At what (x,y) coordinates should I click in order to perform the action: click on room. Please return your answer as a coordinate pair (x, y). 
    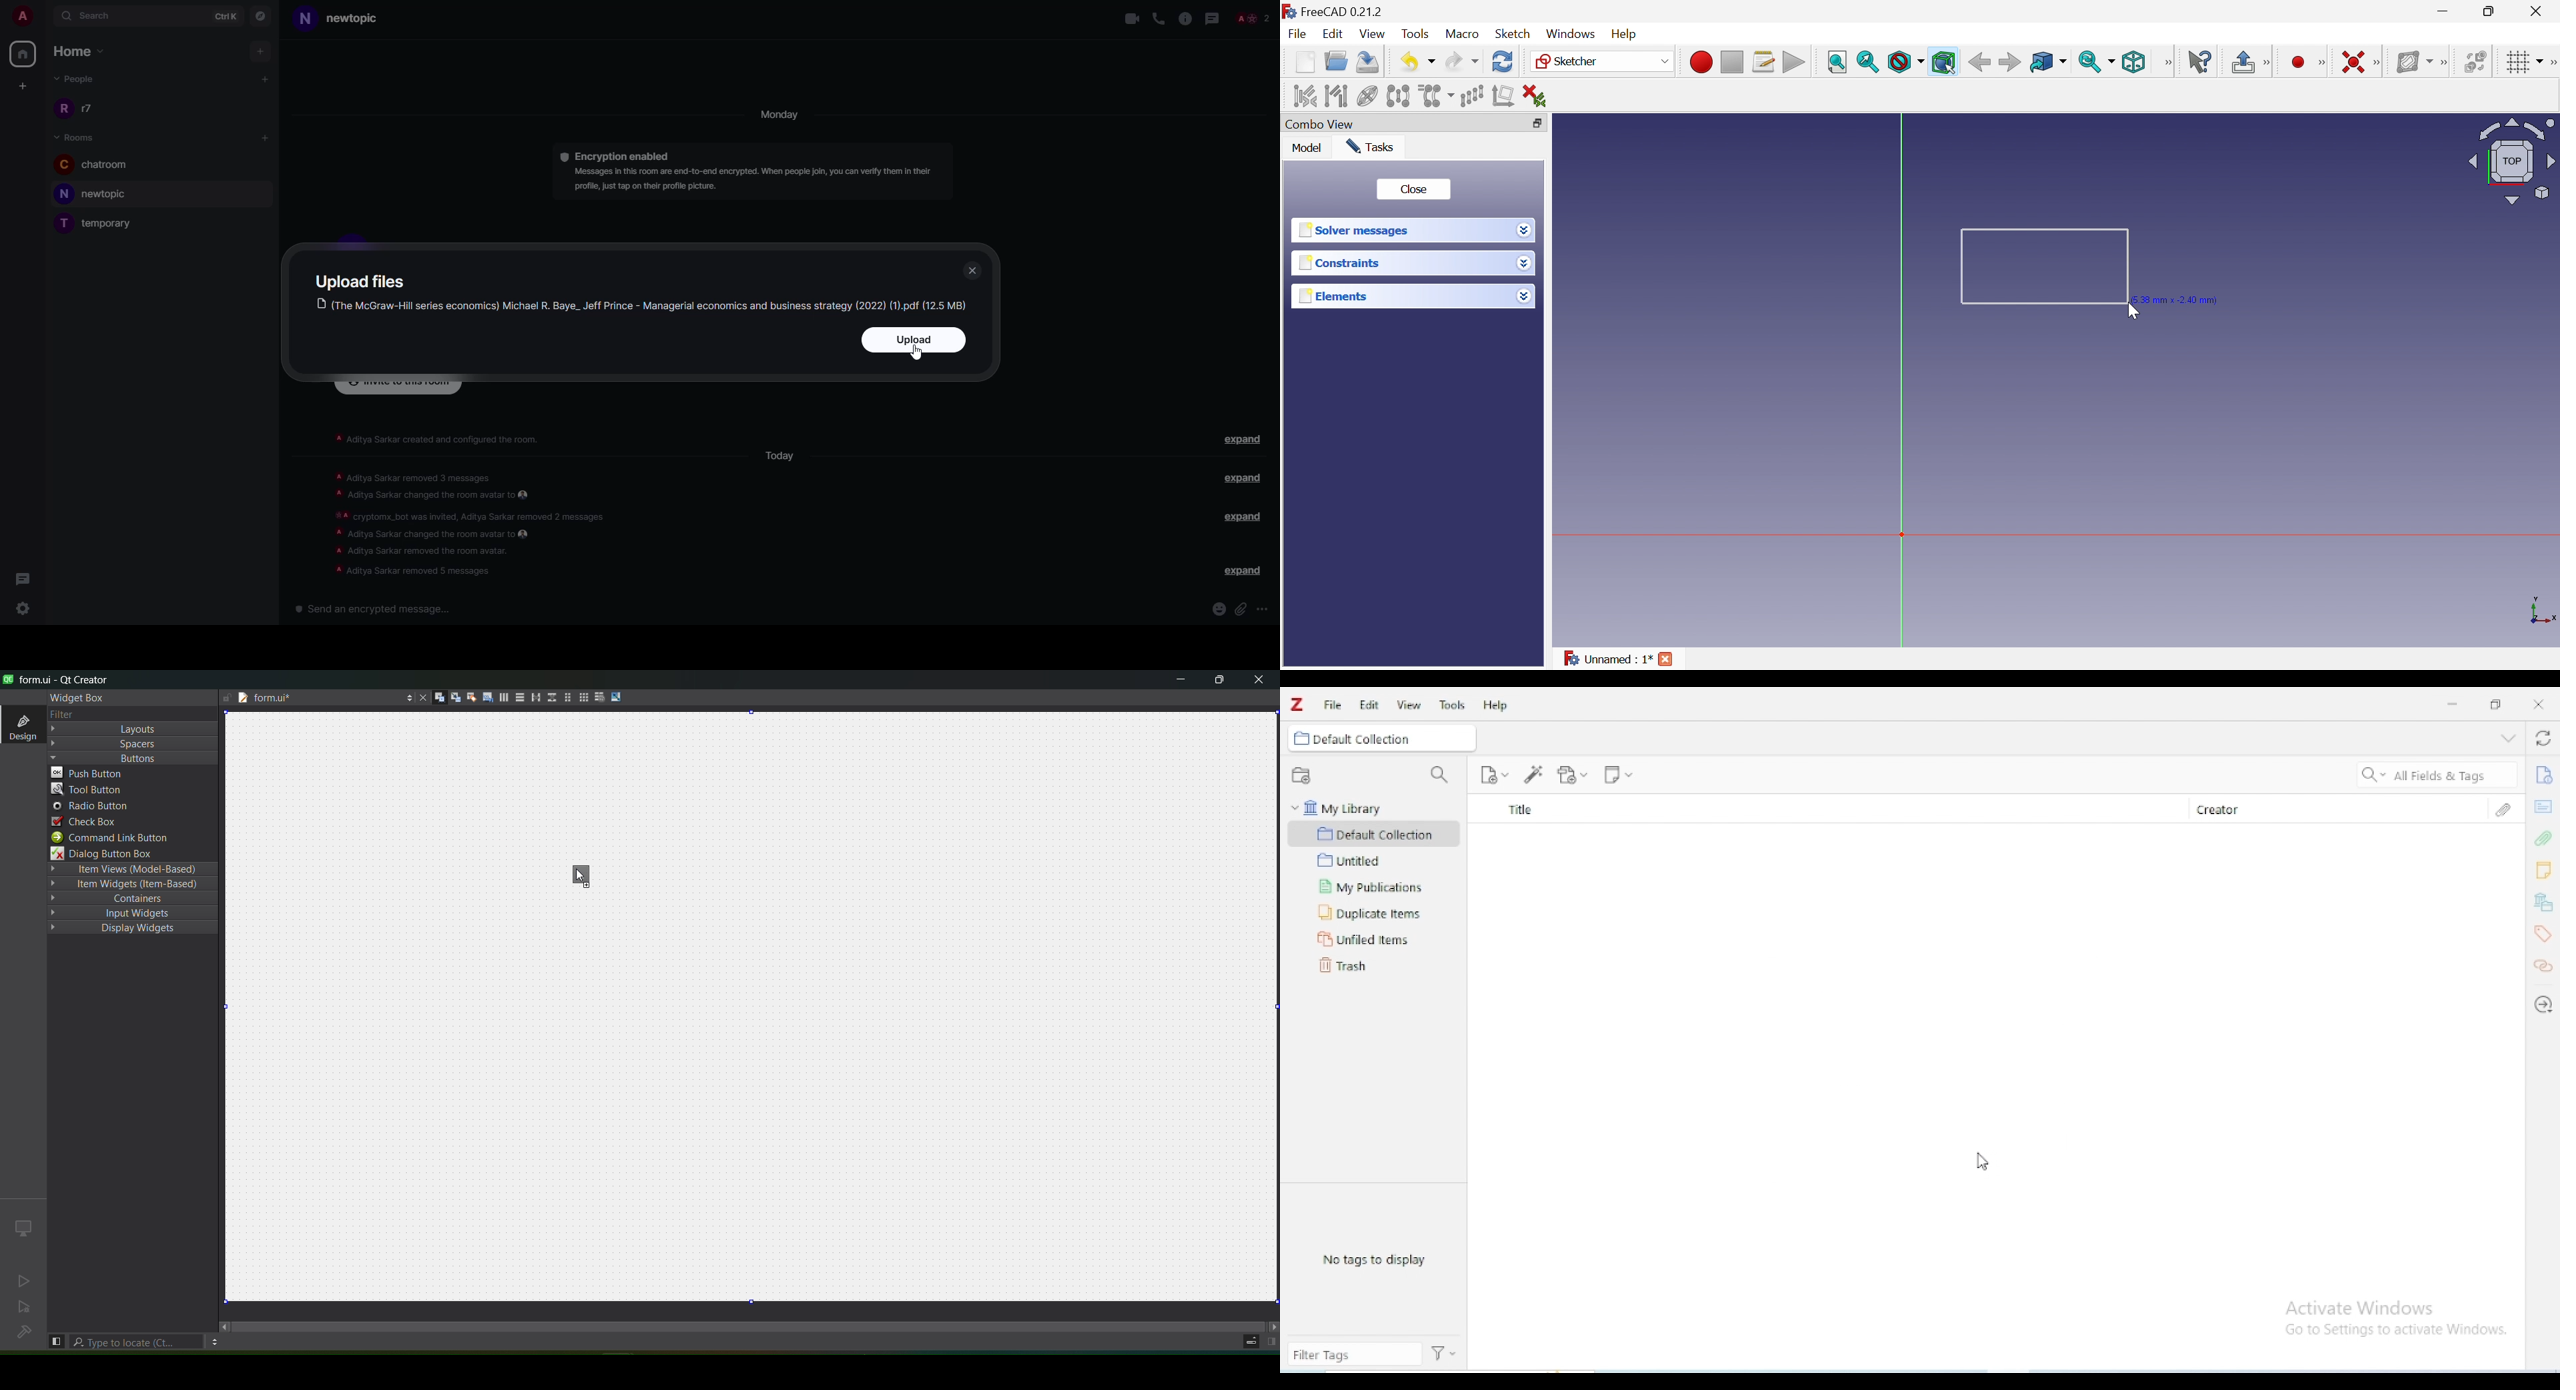
    Looking at the image, I should click on (99, 166).